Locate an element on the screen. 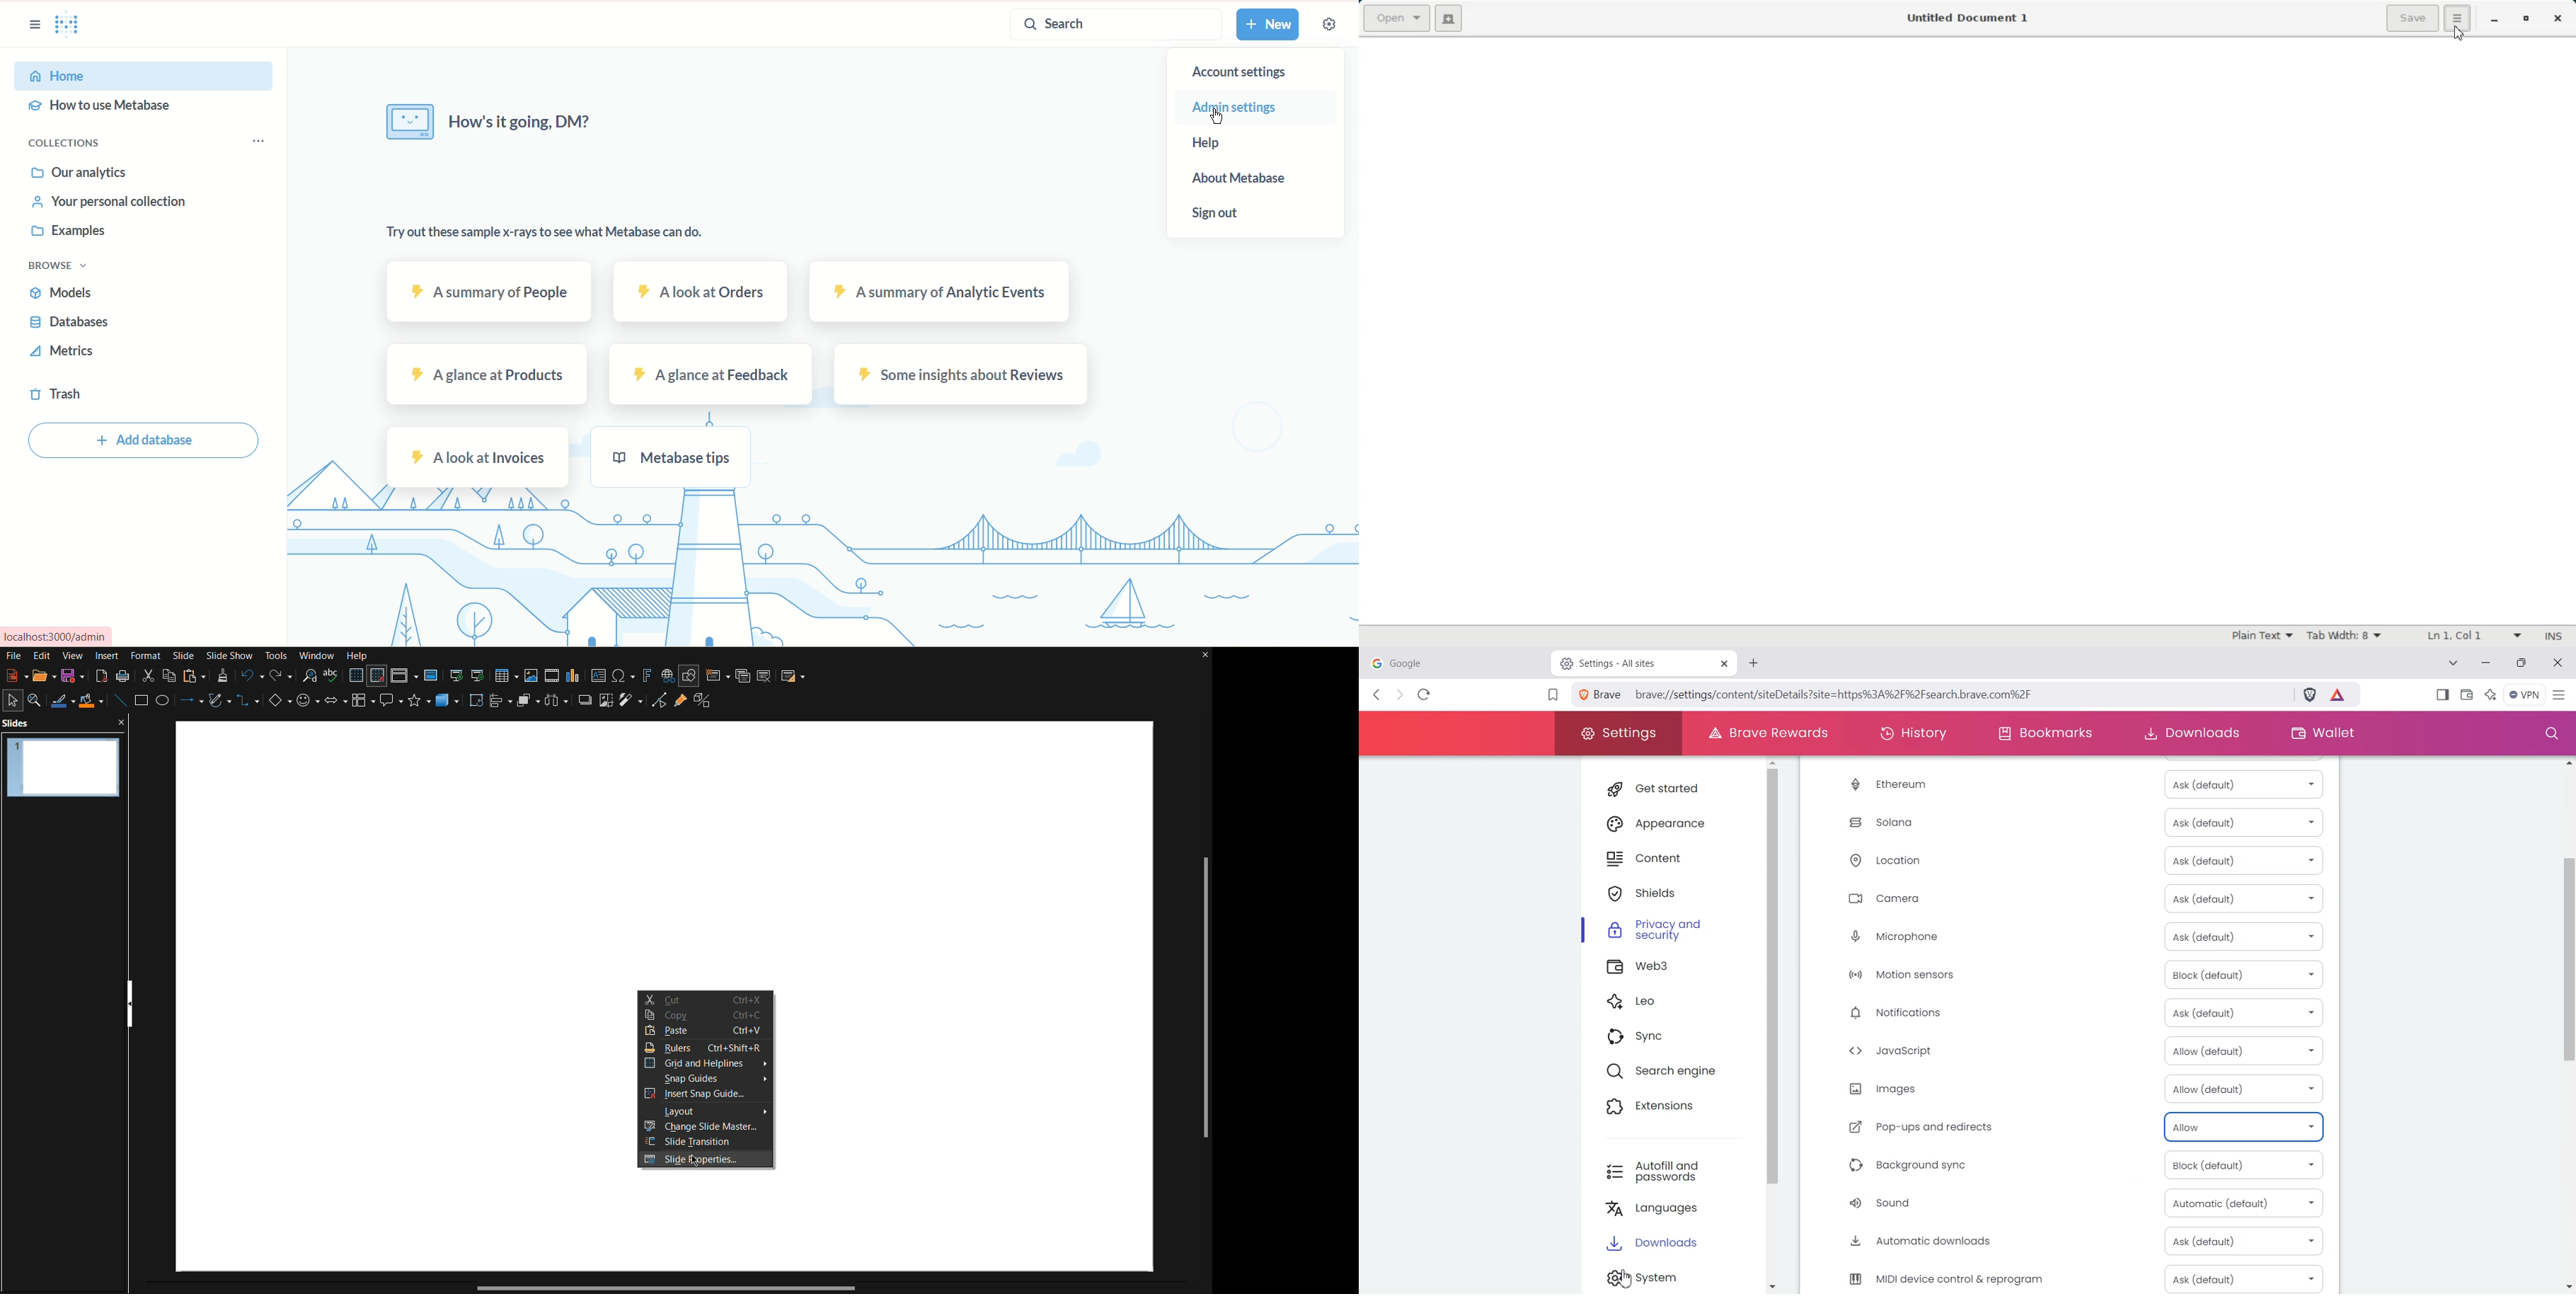 This screenshot has height=1316, width=2576. History is located at coordinates (1914, 733).